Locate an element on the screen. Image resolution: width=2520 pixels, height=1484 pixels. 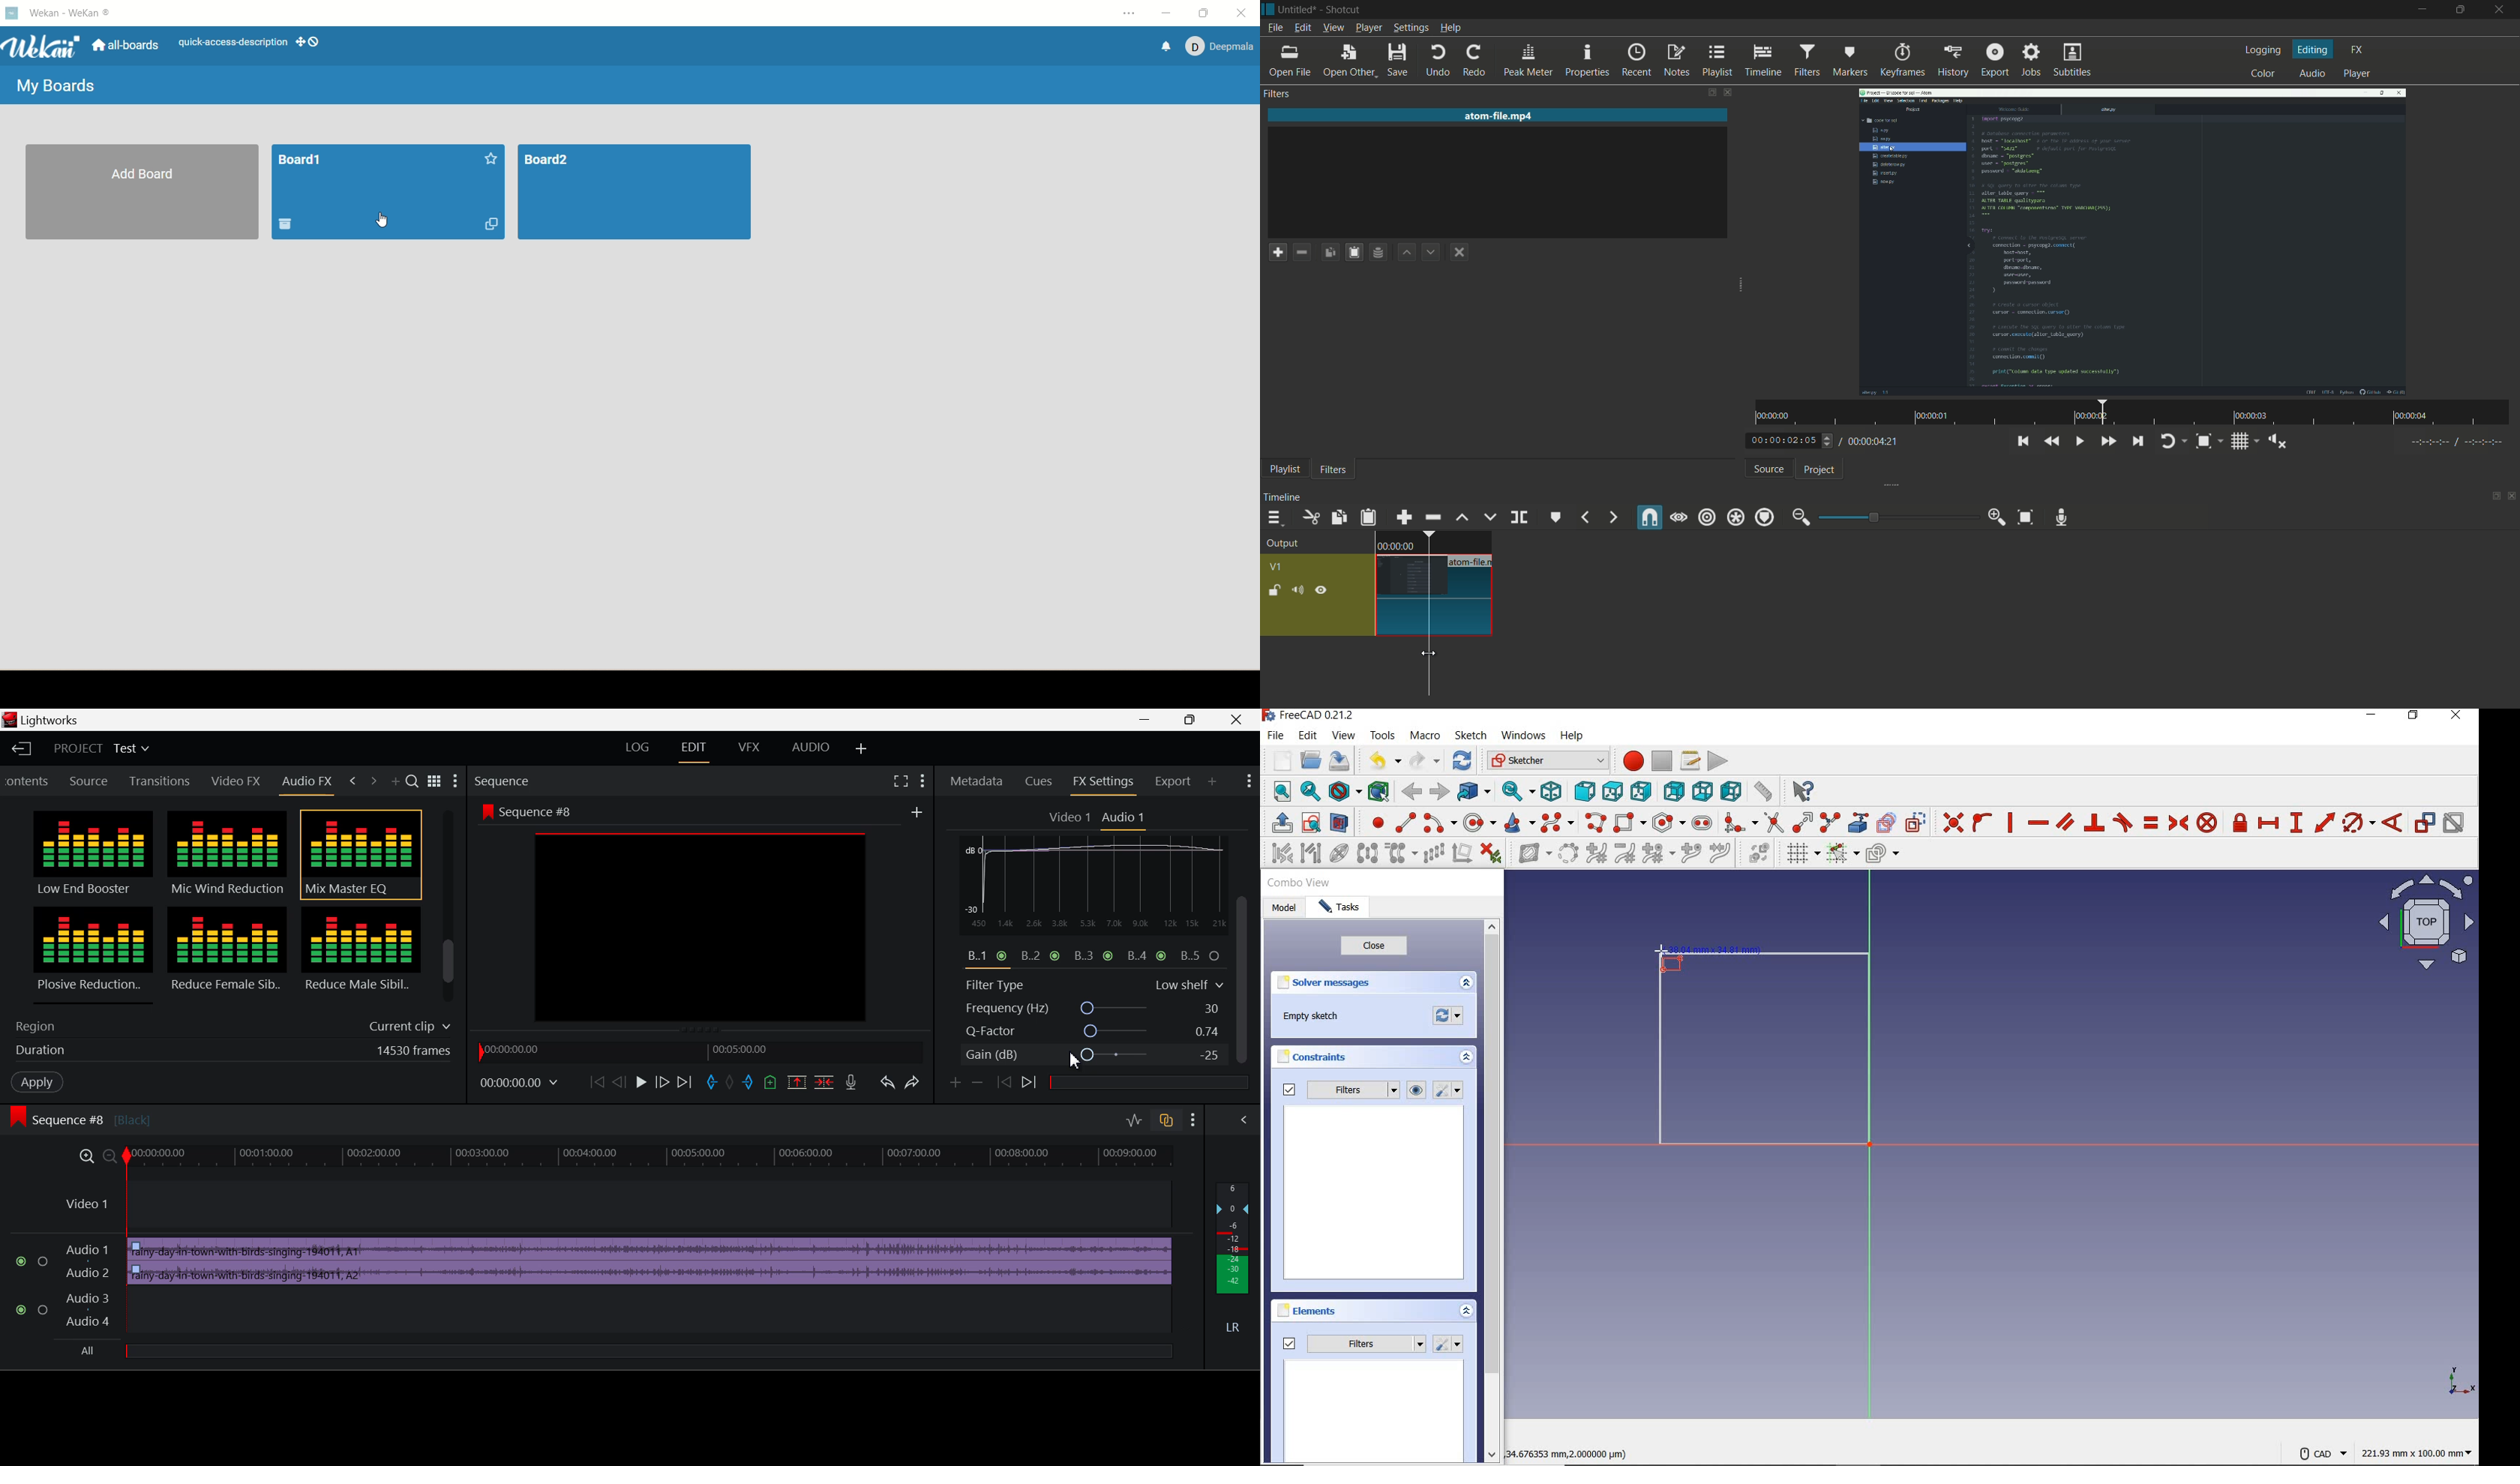
audio is located at coordinates (2313, 73).